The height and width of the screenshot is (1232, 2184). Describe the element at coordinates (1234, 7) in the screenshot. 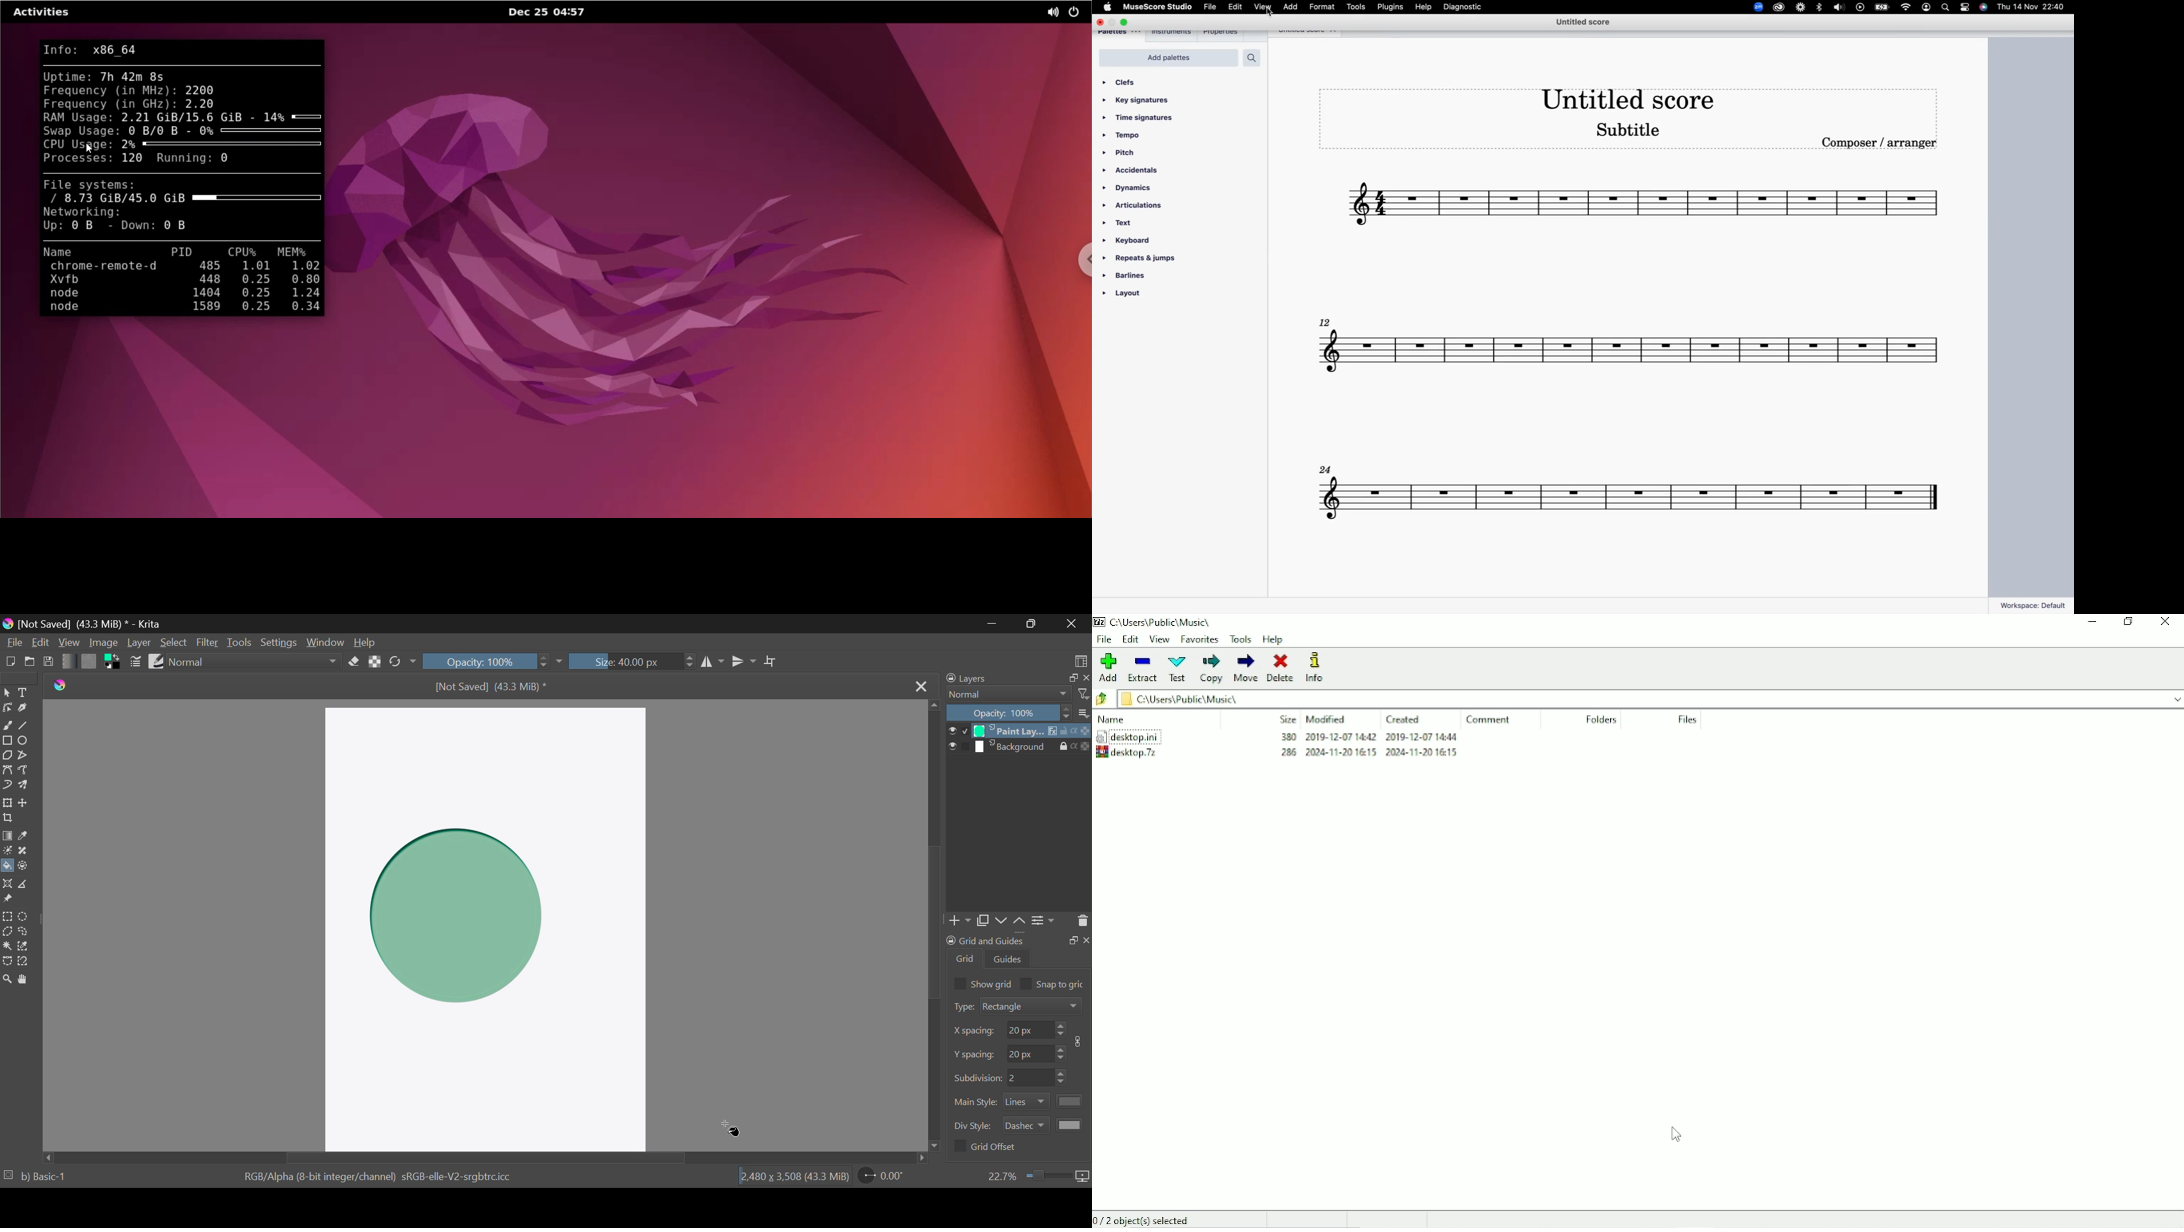

I see `edit` at that location.